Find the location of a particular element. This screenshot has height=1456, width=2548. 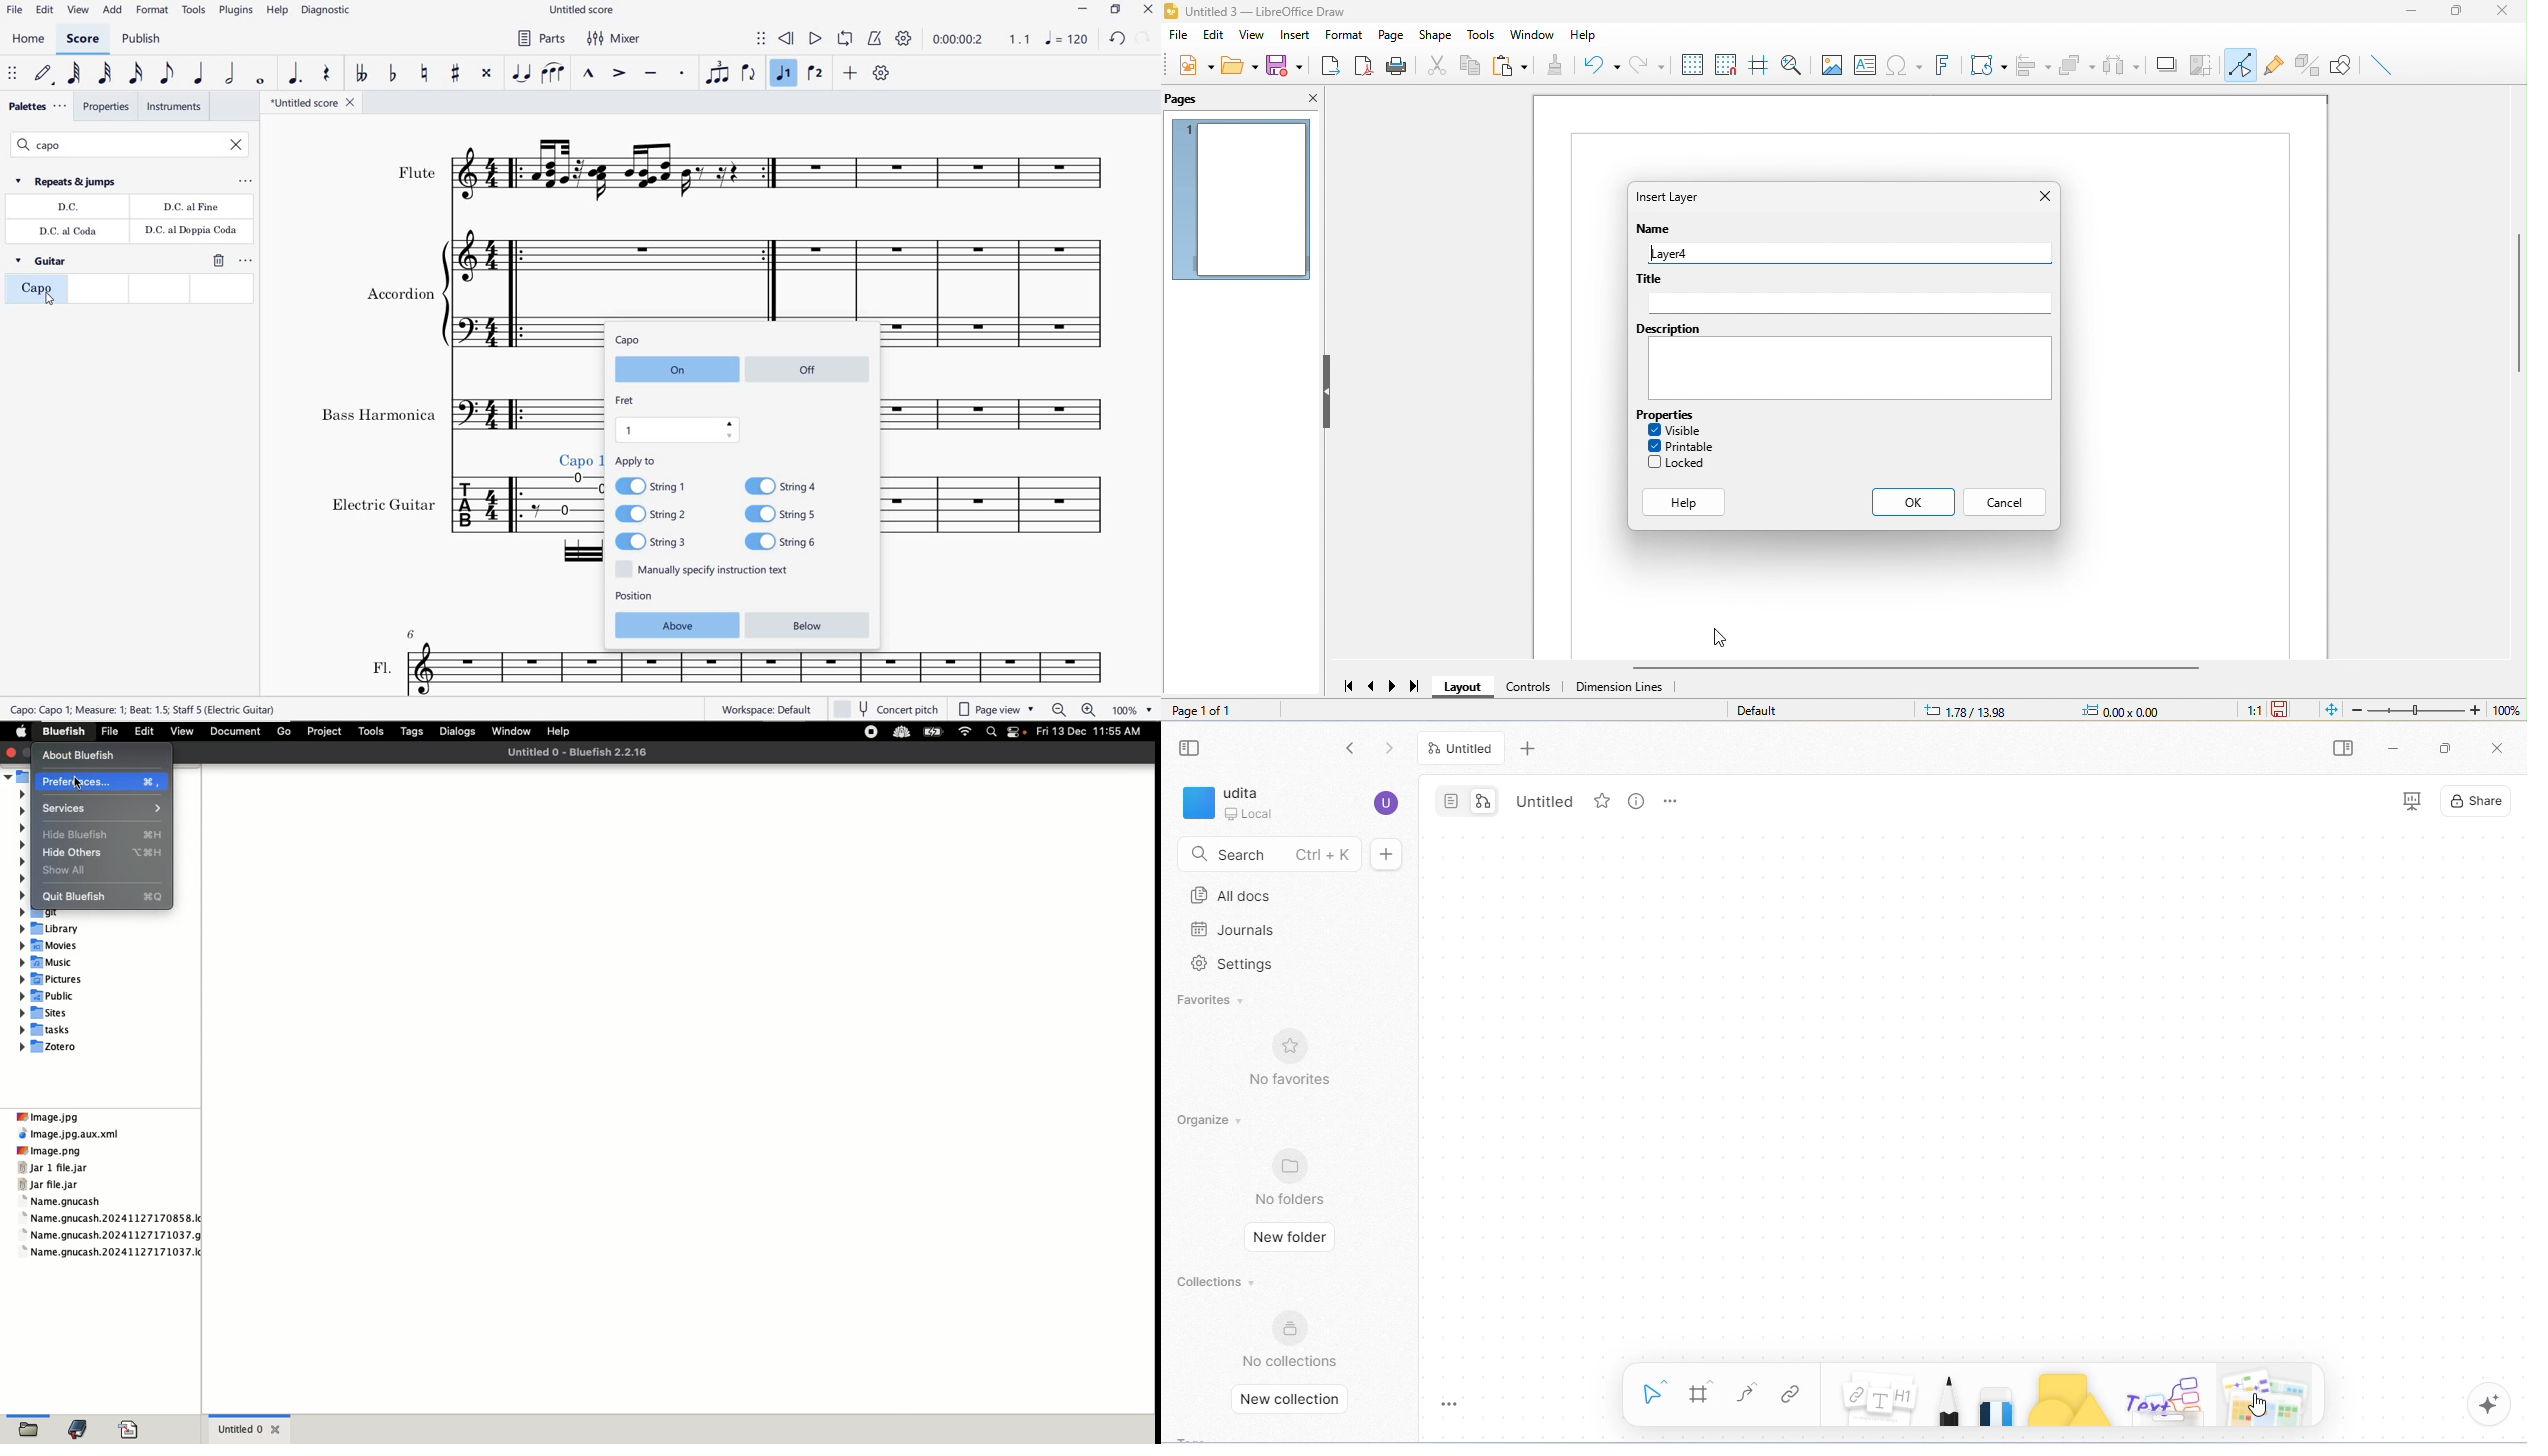

0.00x0.00 is located at coordinates (2136, 710).